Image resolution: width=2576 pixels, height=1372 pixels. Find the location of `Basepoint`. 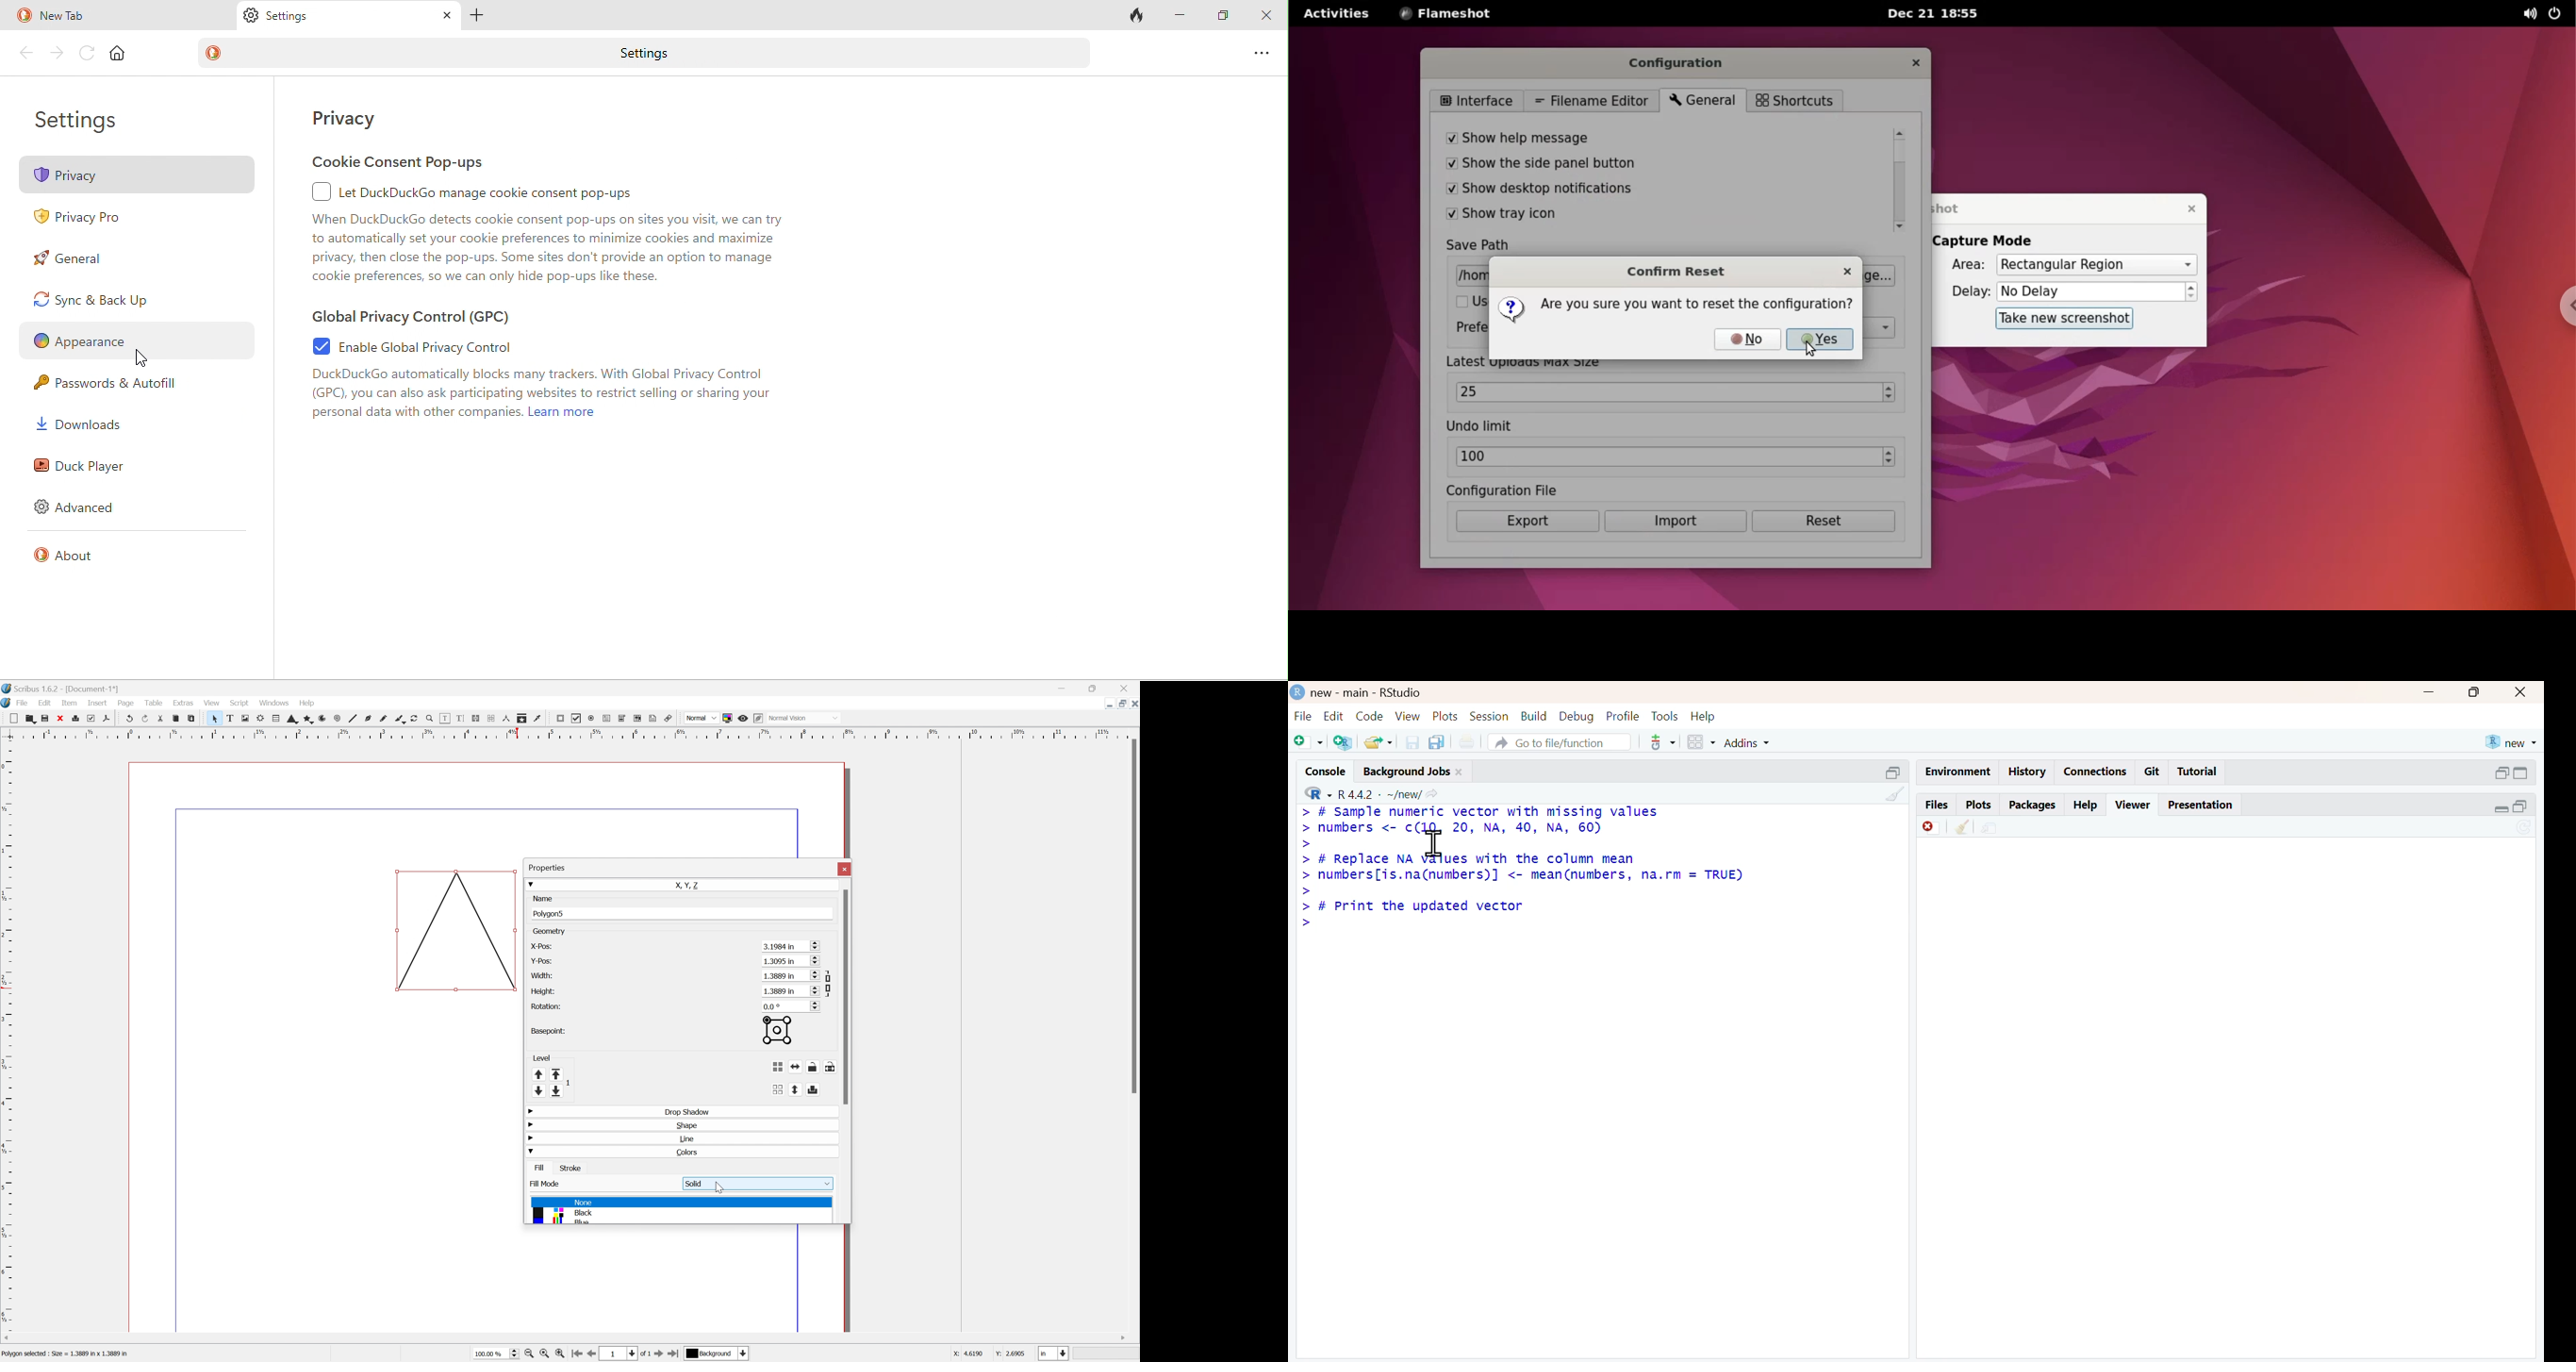

Basepoint is located at coordinates (789, 1031).